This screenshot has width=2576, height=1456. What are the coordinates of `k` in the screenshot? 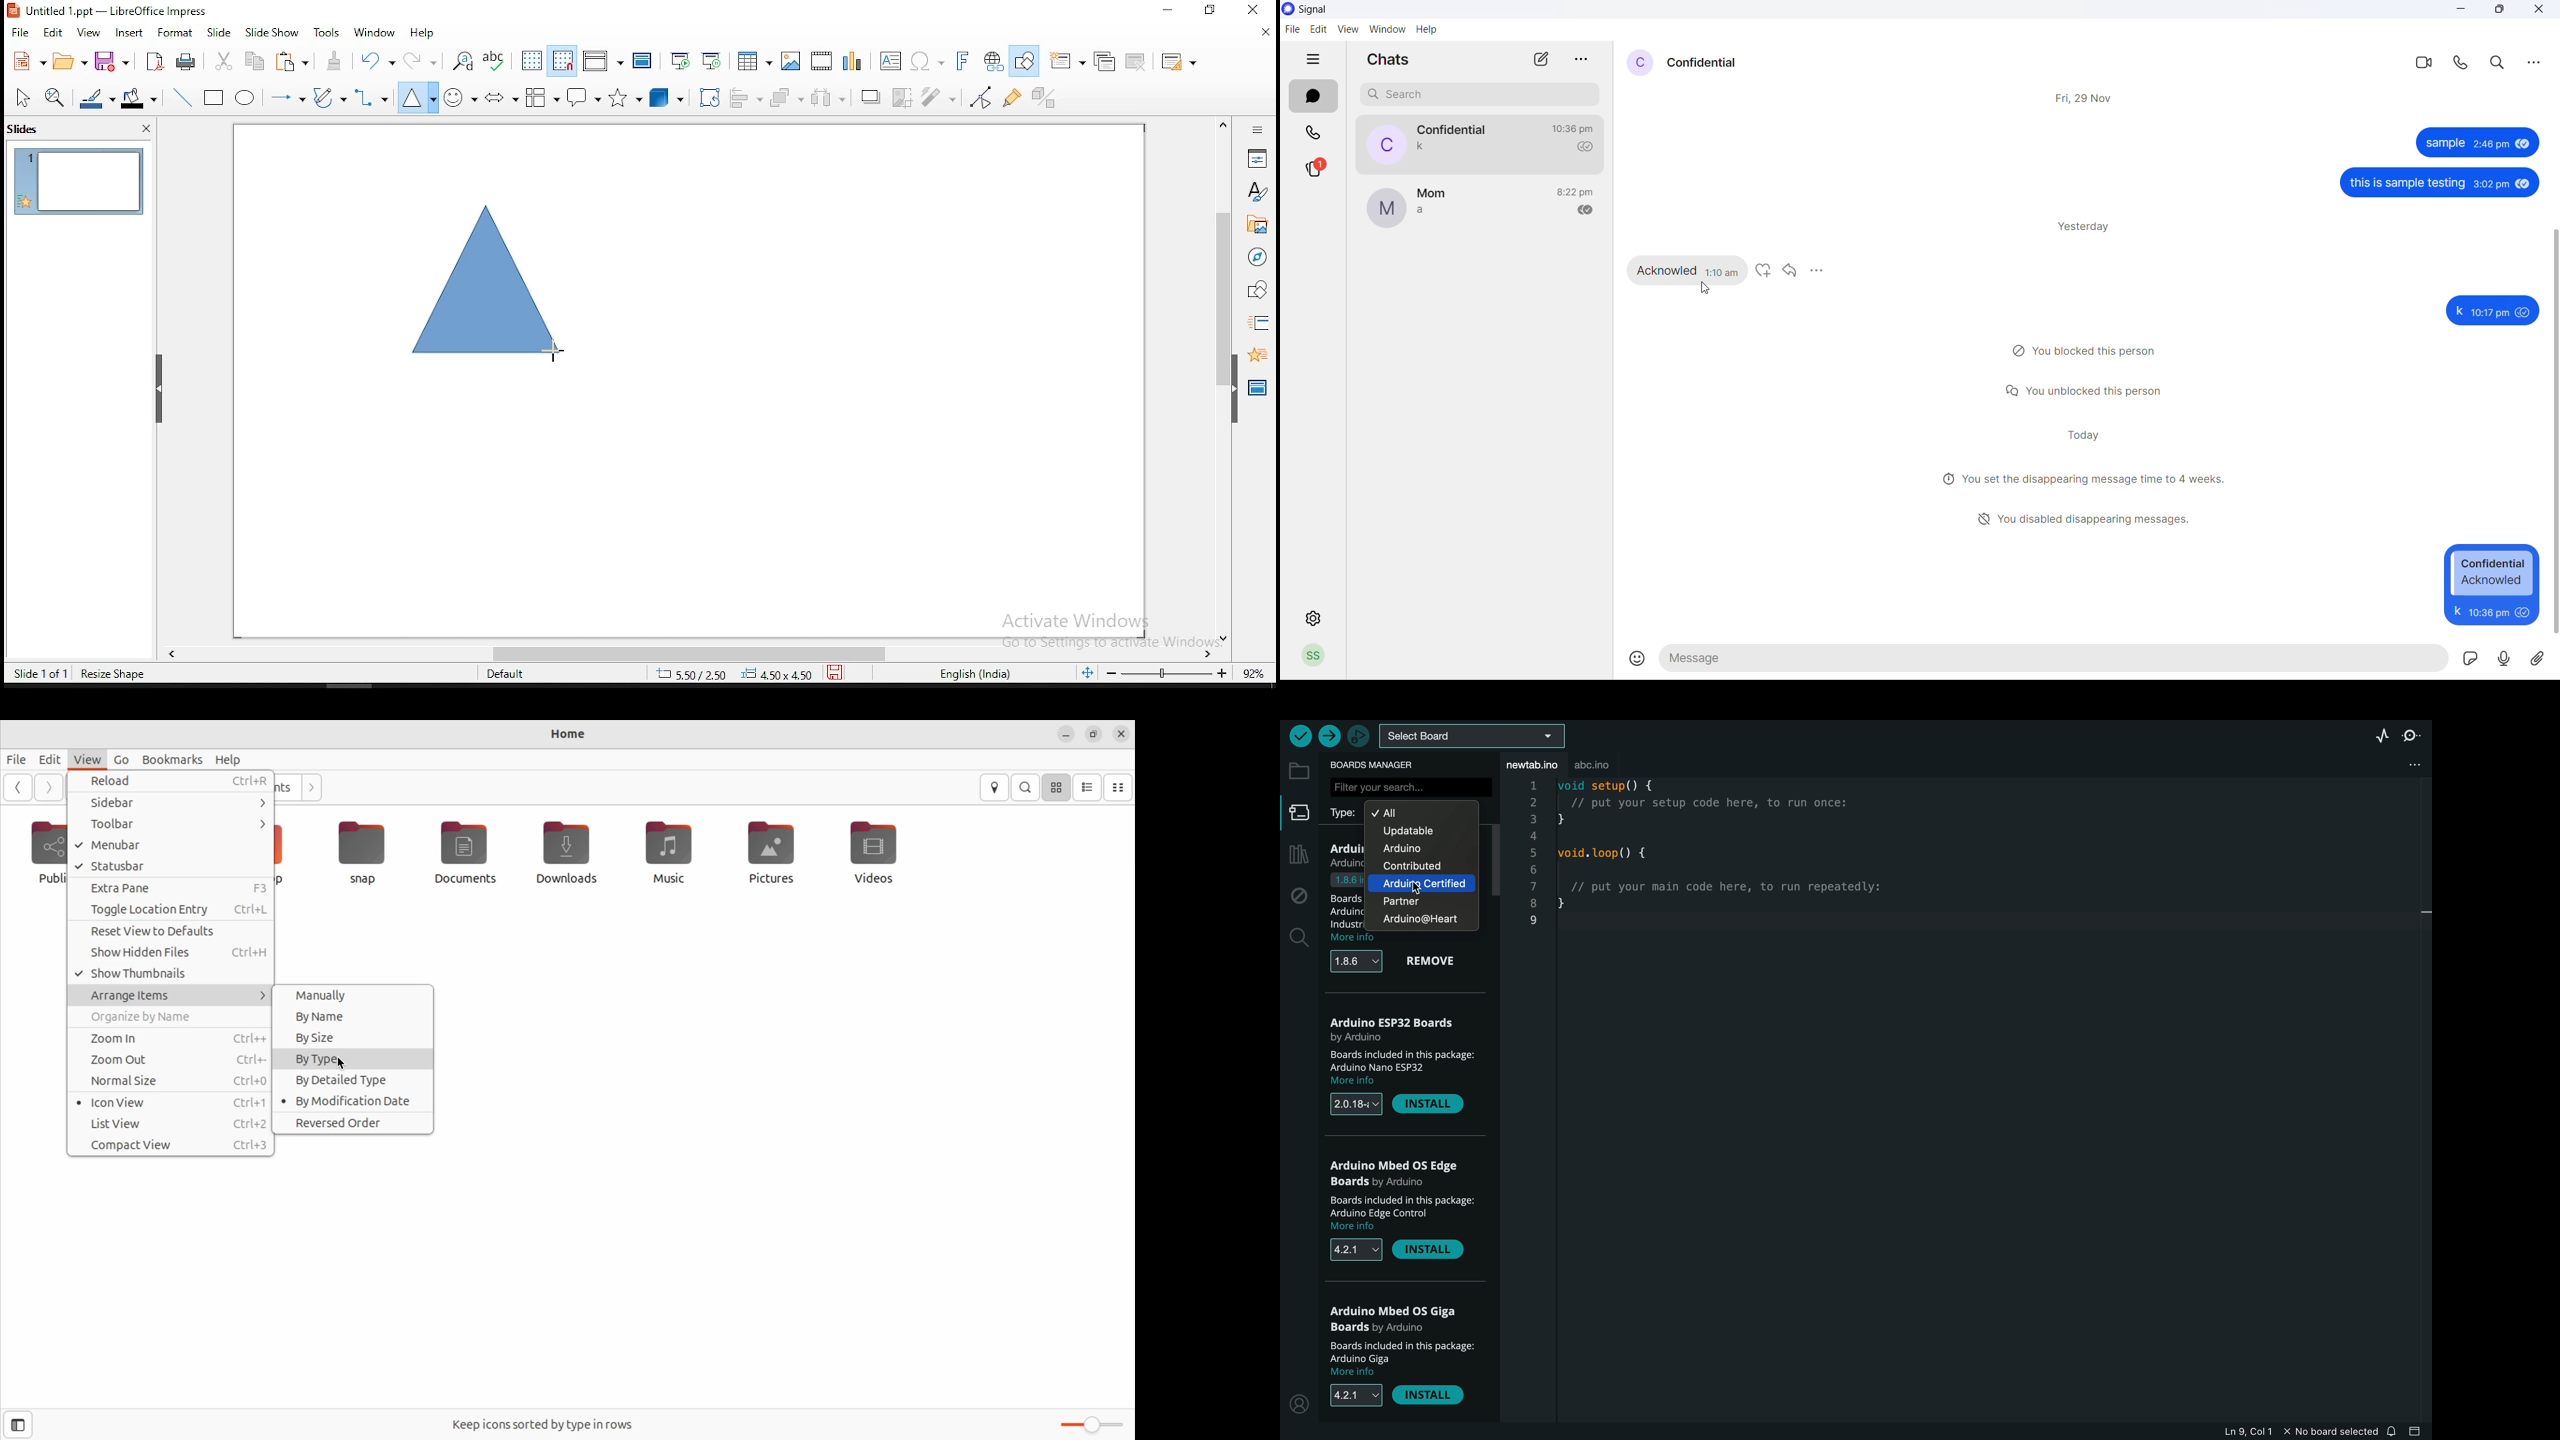 It's located at (2458, 311).